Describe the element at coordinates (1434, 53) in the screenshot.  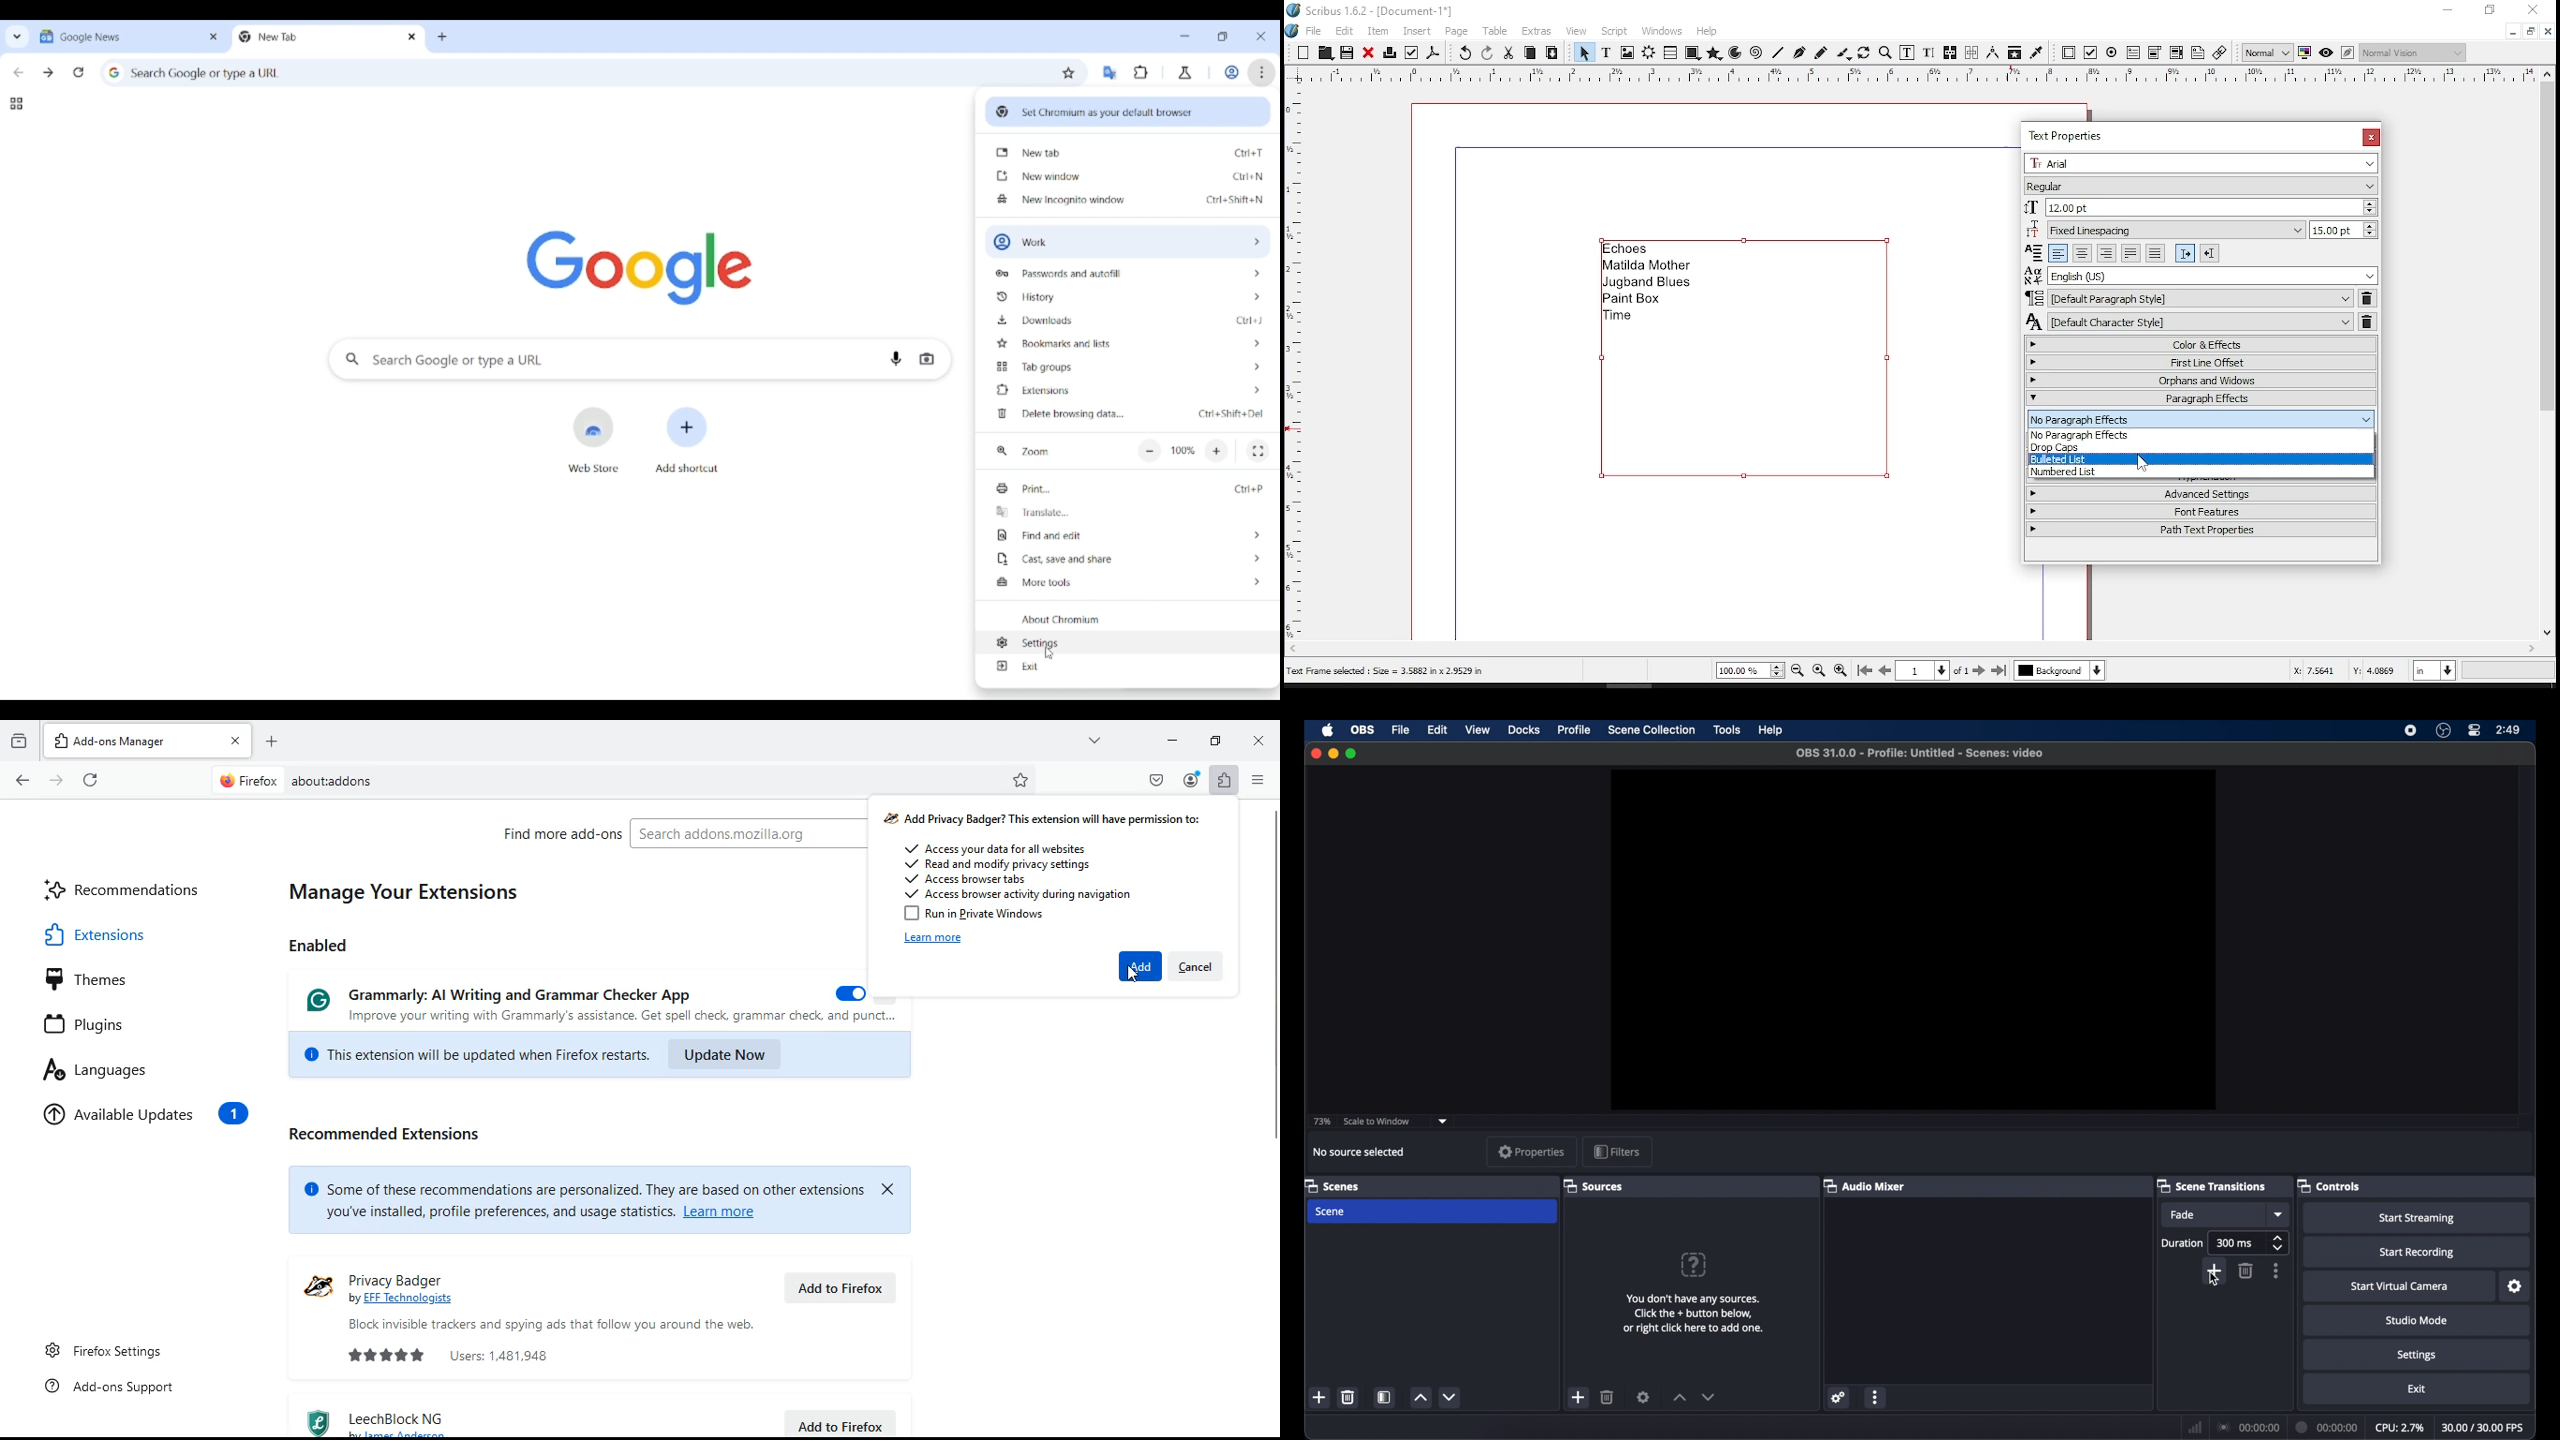
I see `save as pdf` at that location.